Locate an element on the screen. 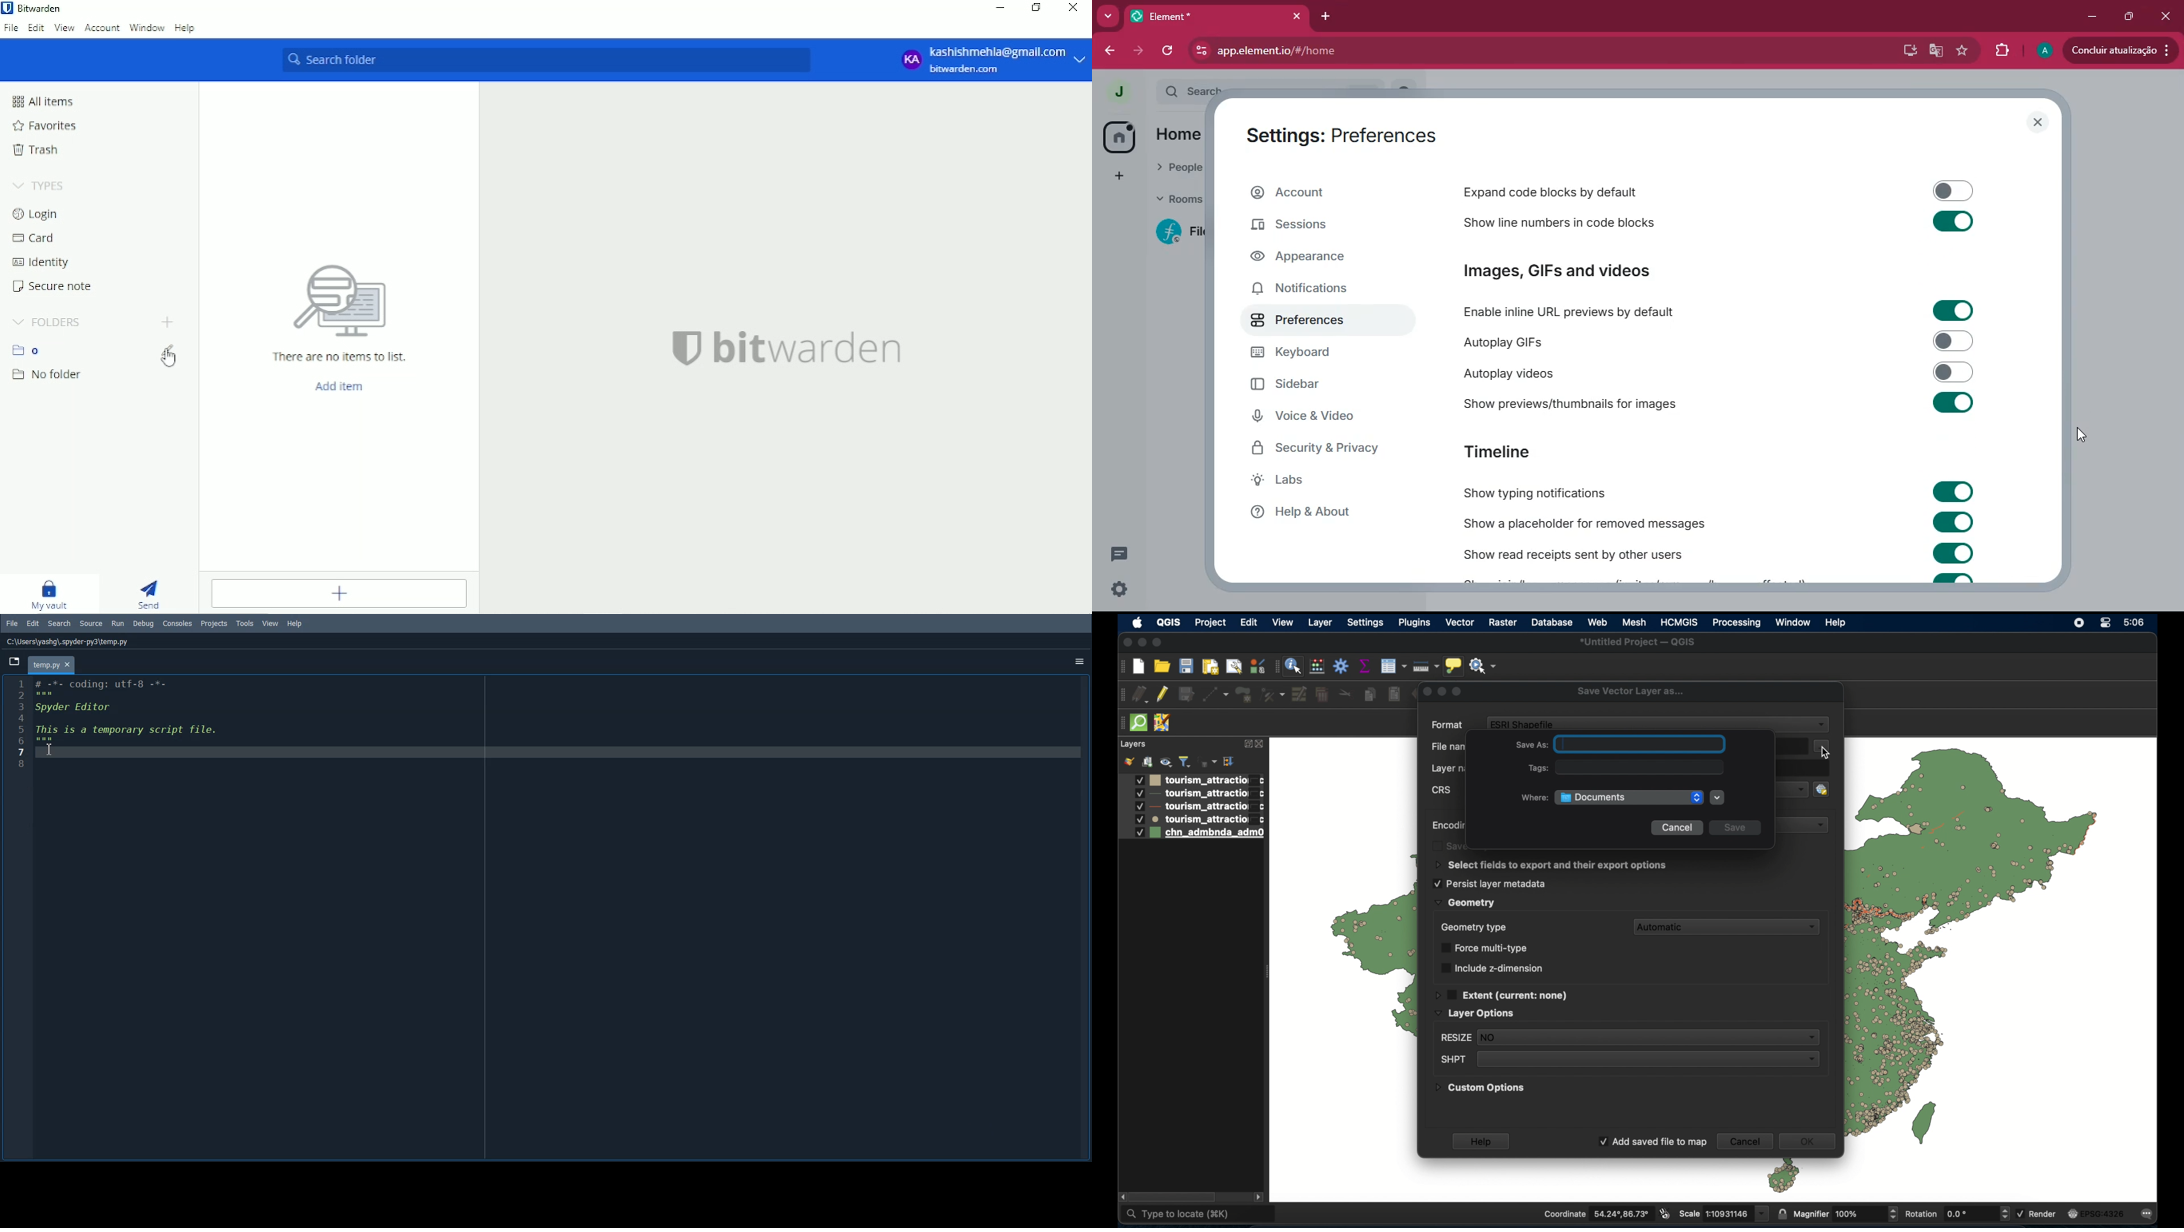 Image resolution: width=2184 pixels, height=1232 pixels. persist layer metadata is located at coordinates (1489, 883).